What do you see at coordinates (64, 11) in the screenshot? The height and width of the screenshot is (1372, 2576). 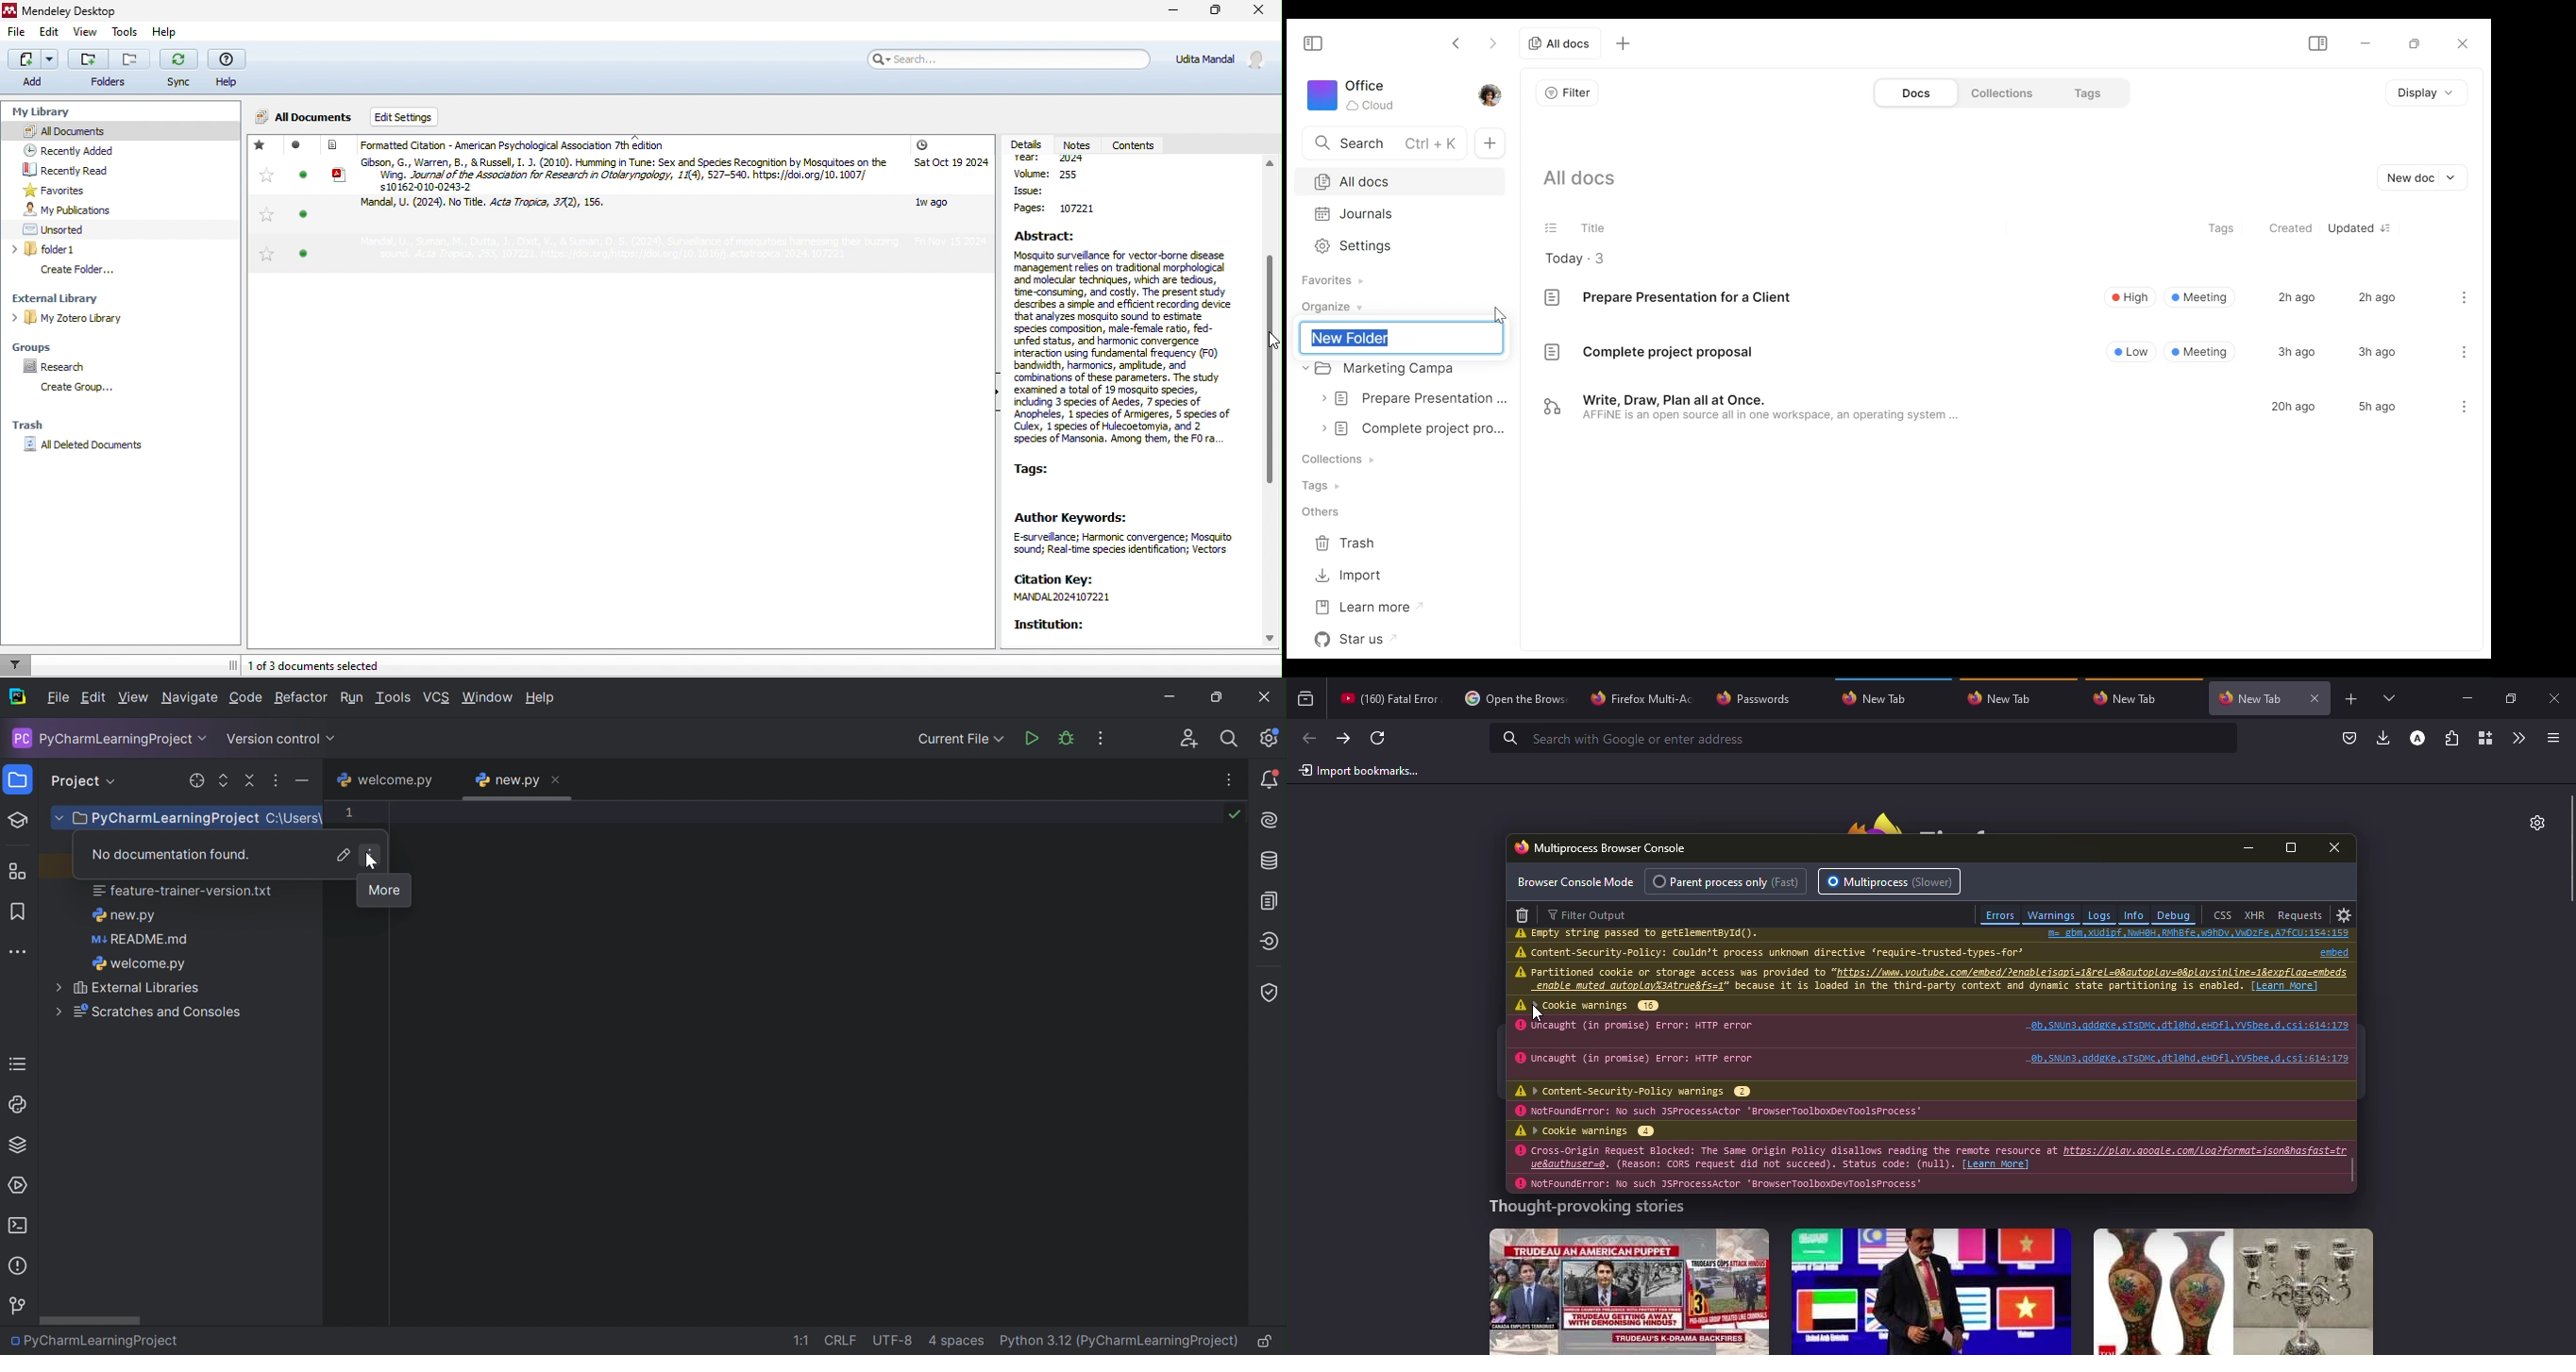 I see `Mendeley Desktop` at bounding box center [64, 11].